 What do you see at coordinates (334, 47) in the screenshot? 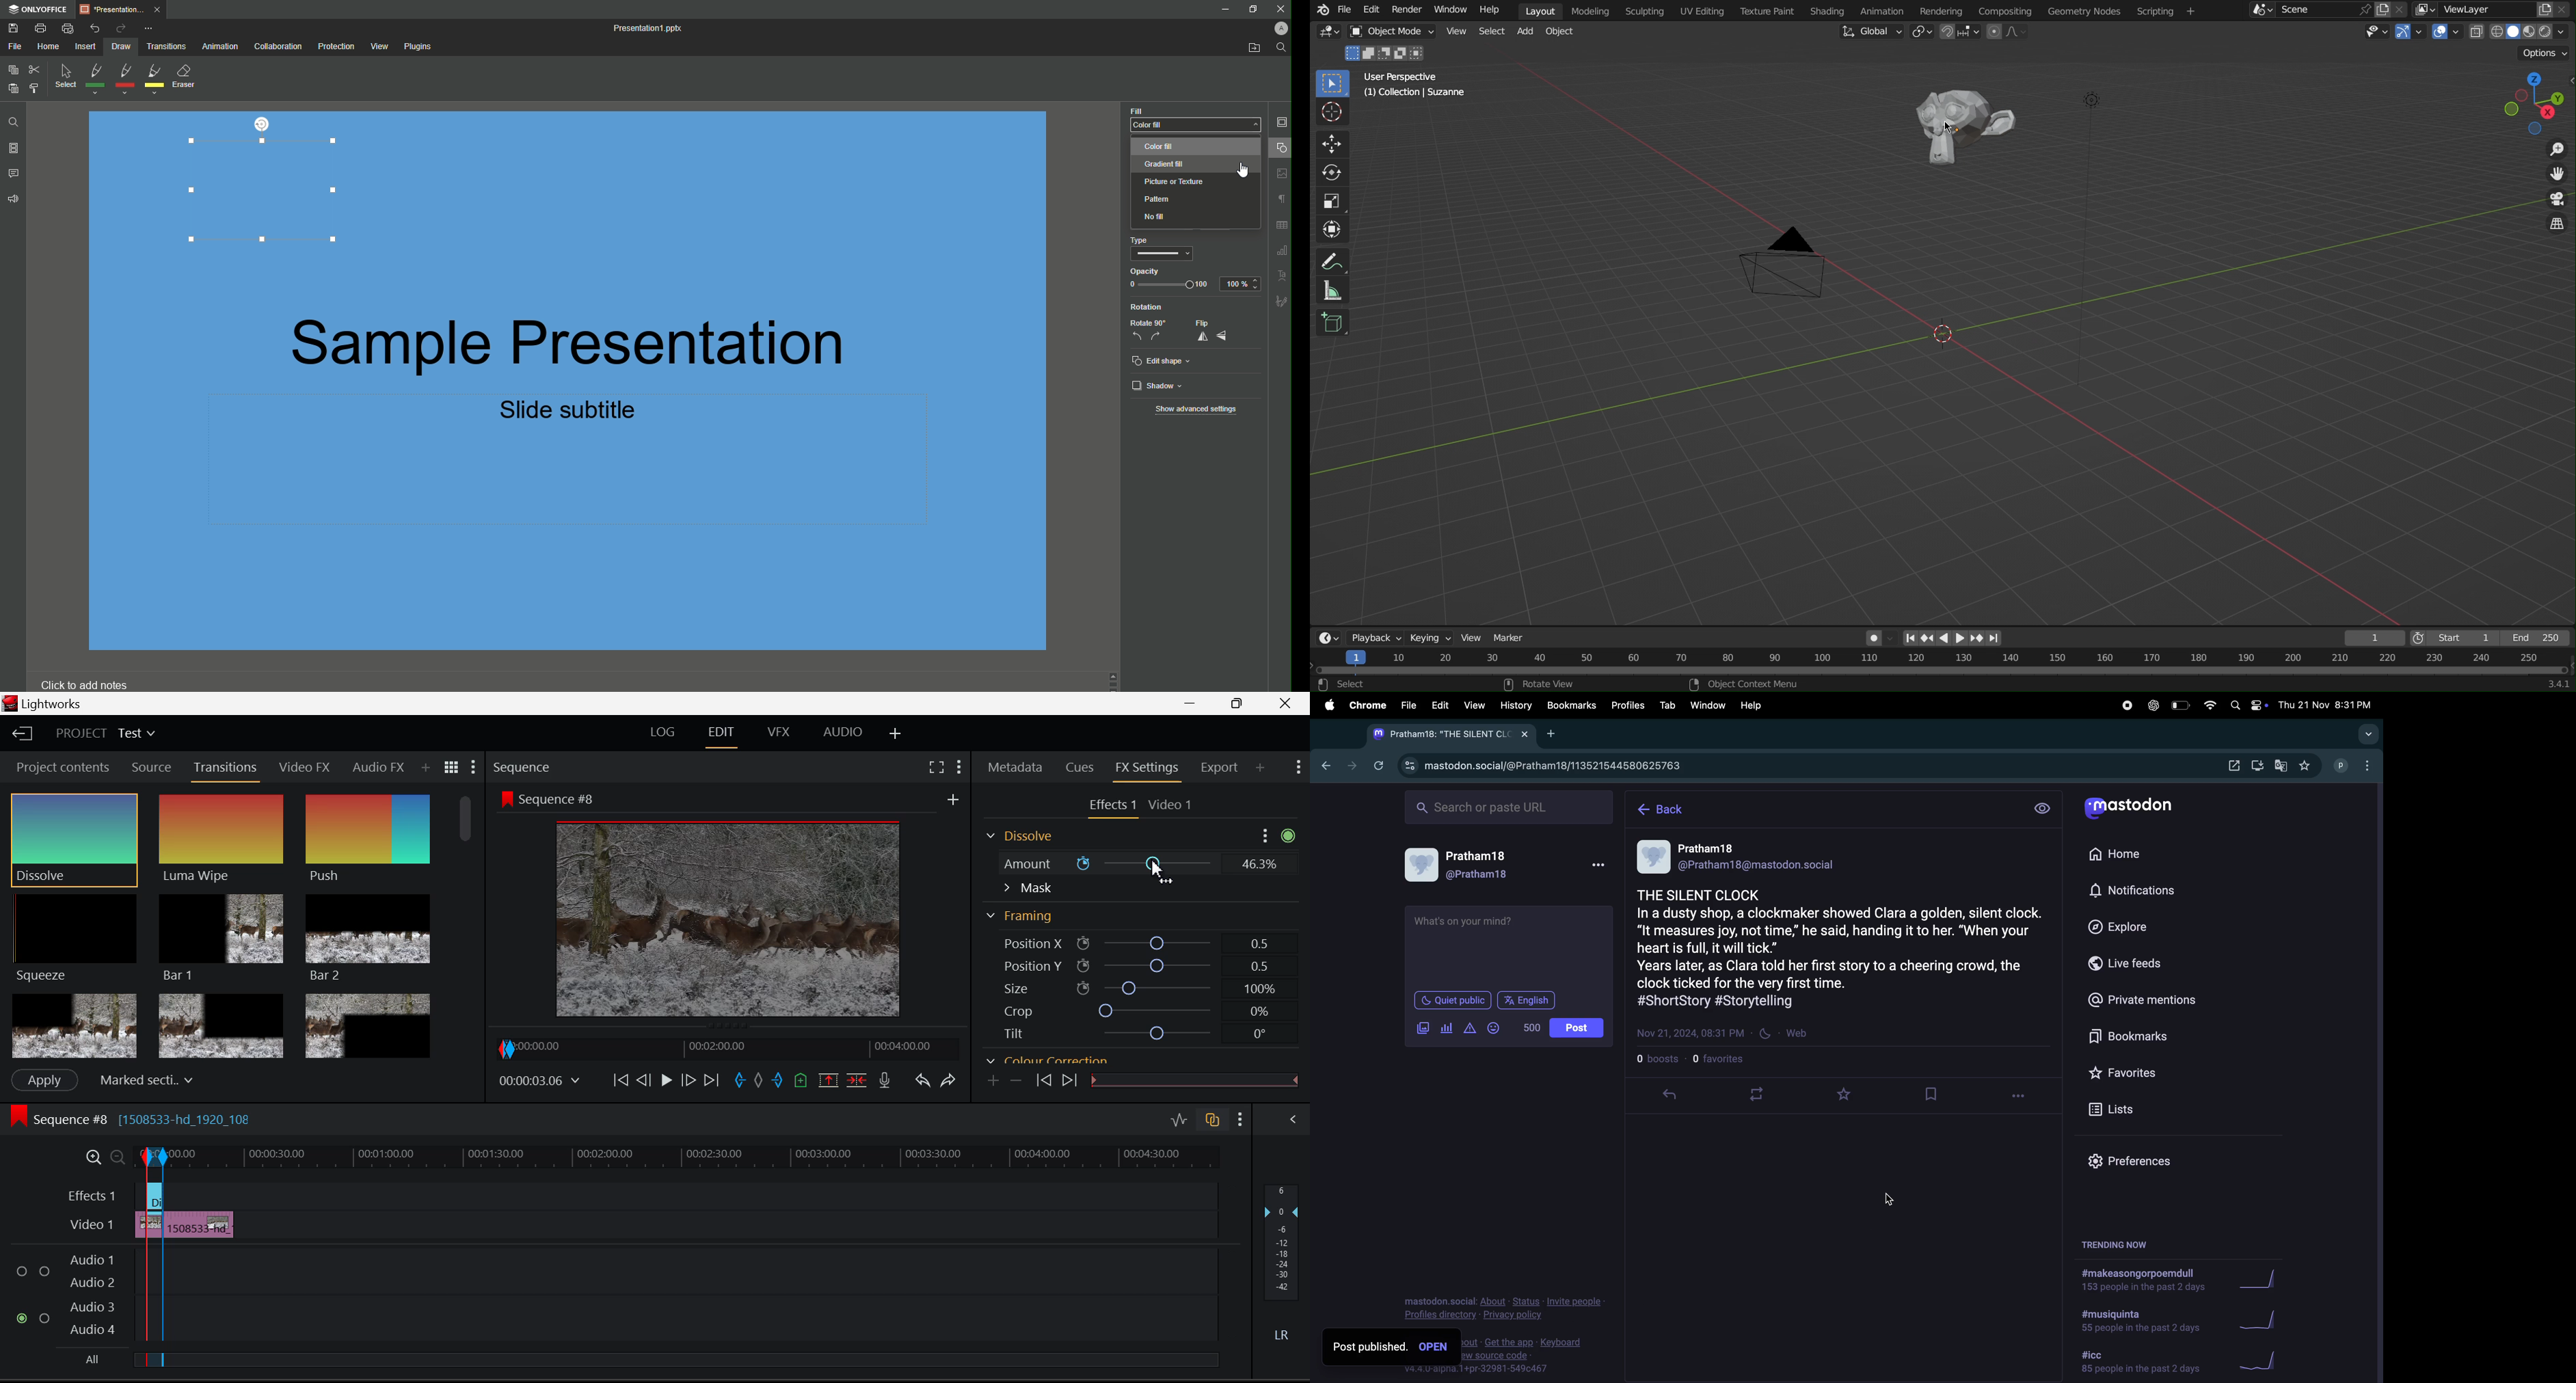
I see `Protection` at bounding box center [334, 47].